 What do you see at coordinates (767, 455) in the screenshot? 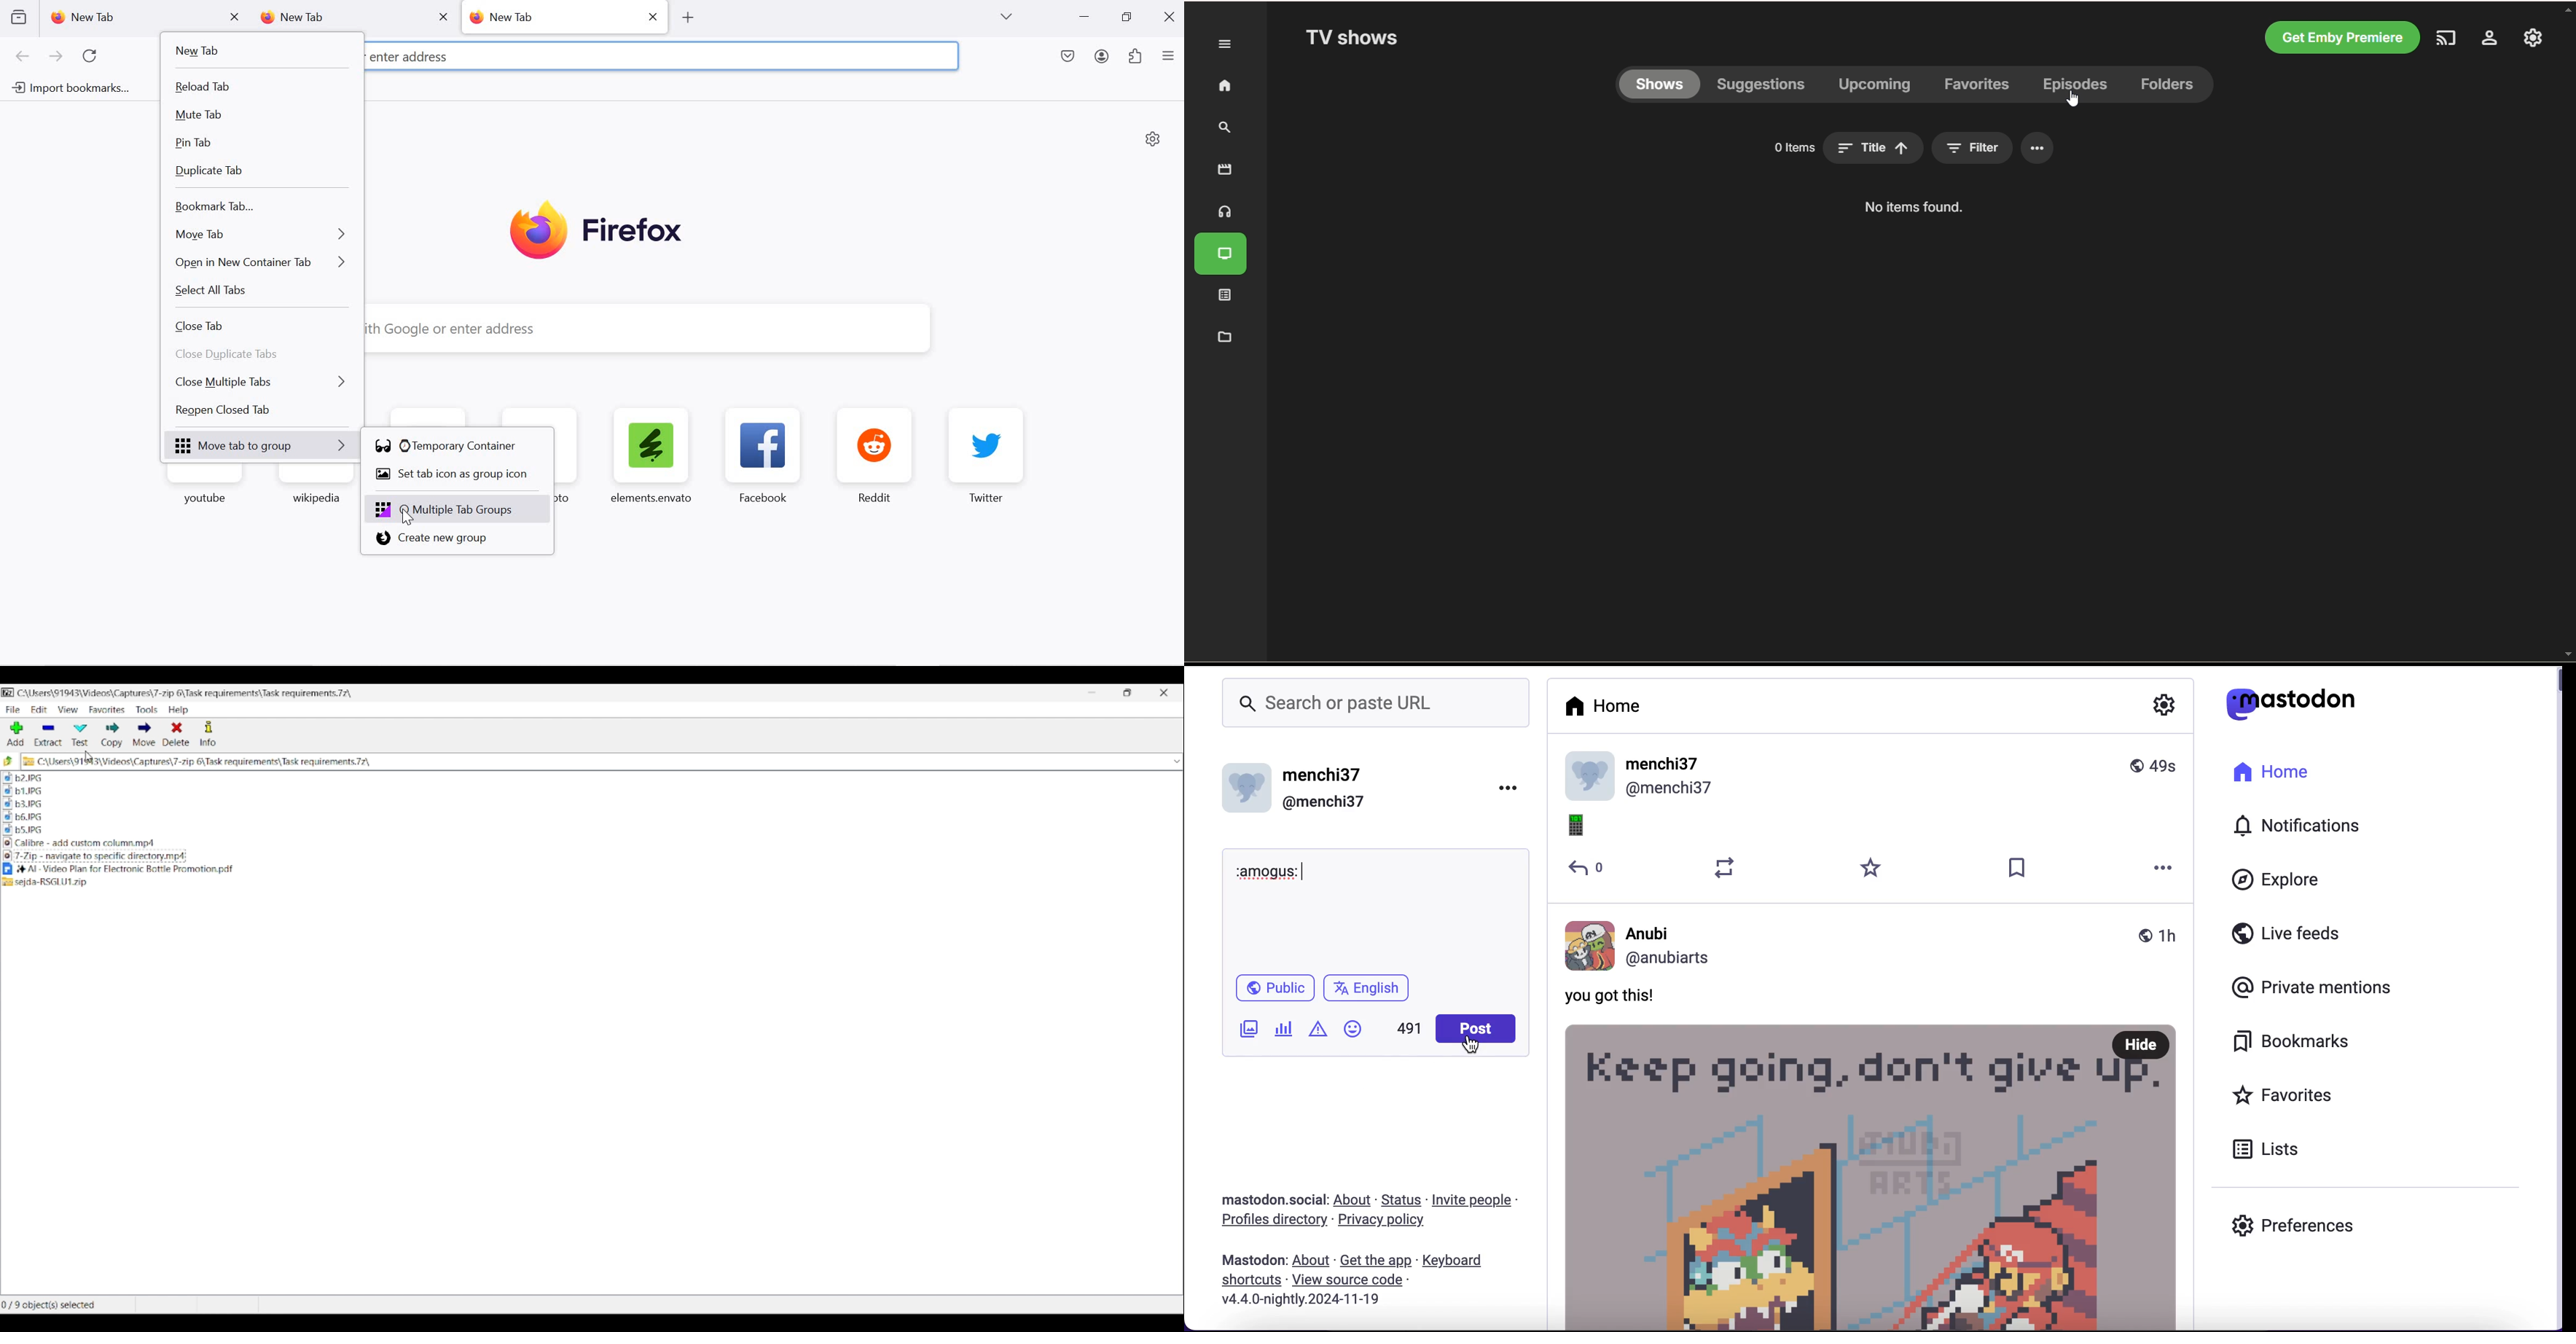
I see `facebook favorite` at bounding box center [767, 455].